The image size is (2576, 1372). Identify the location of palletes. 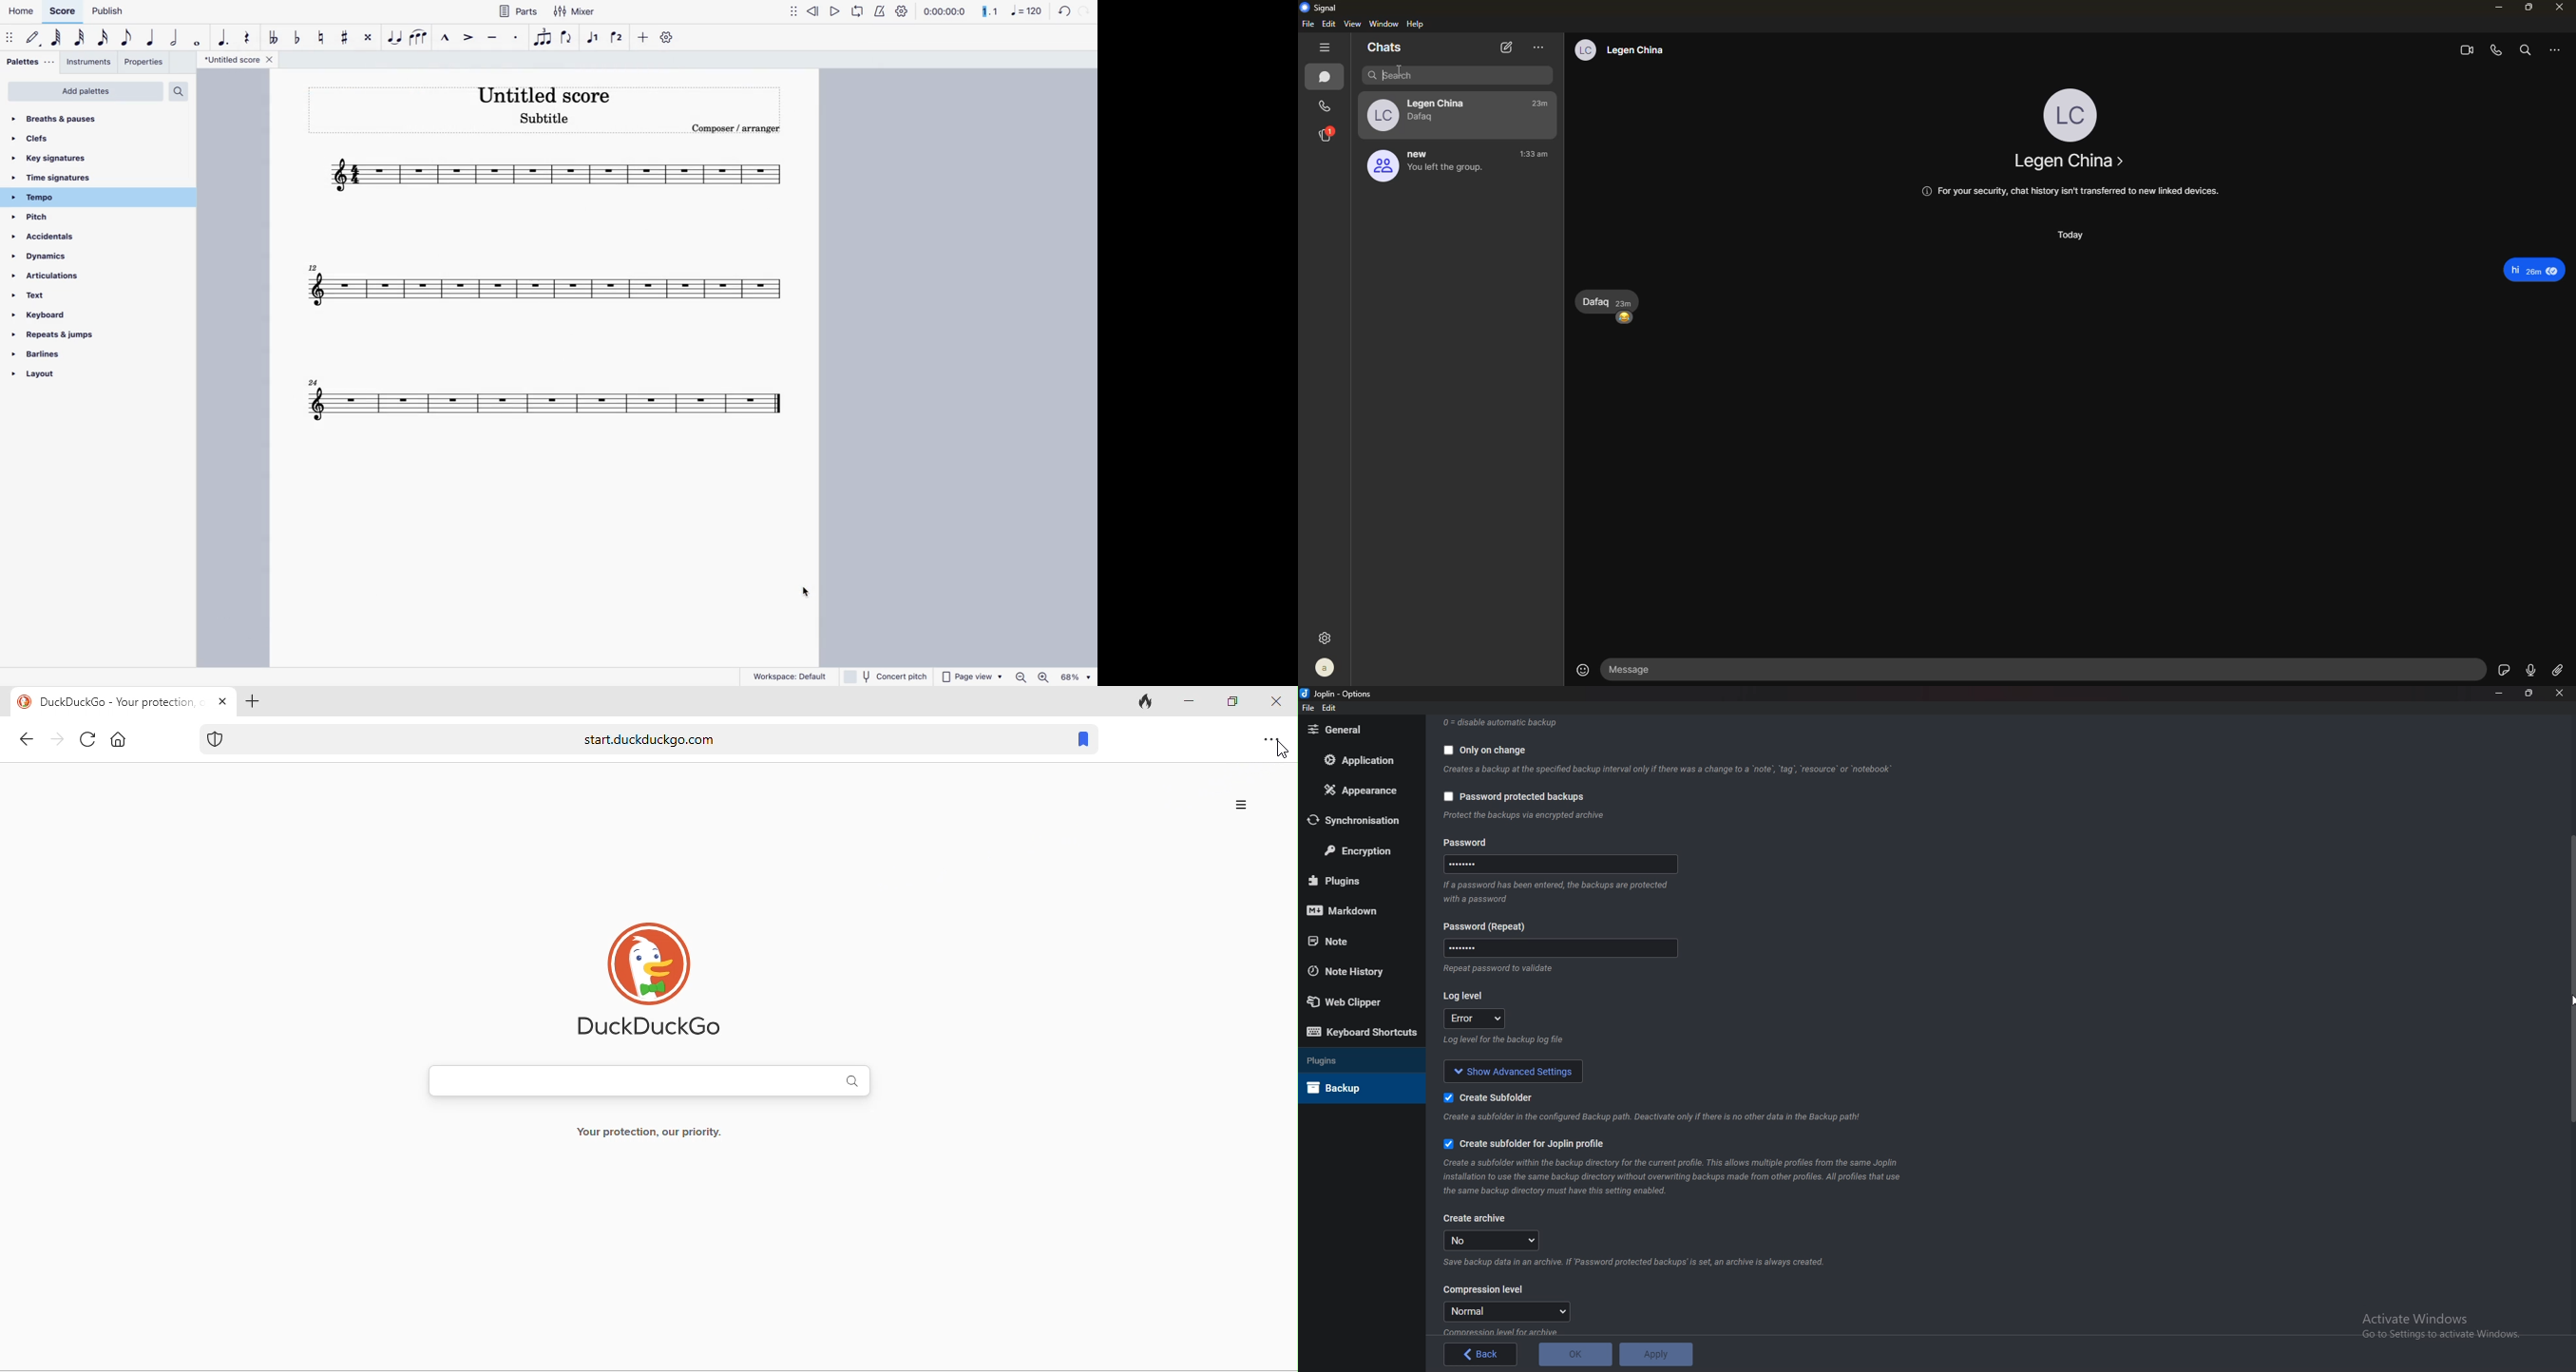
(28, 62).